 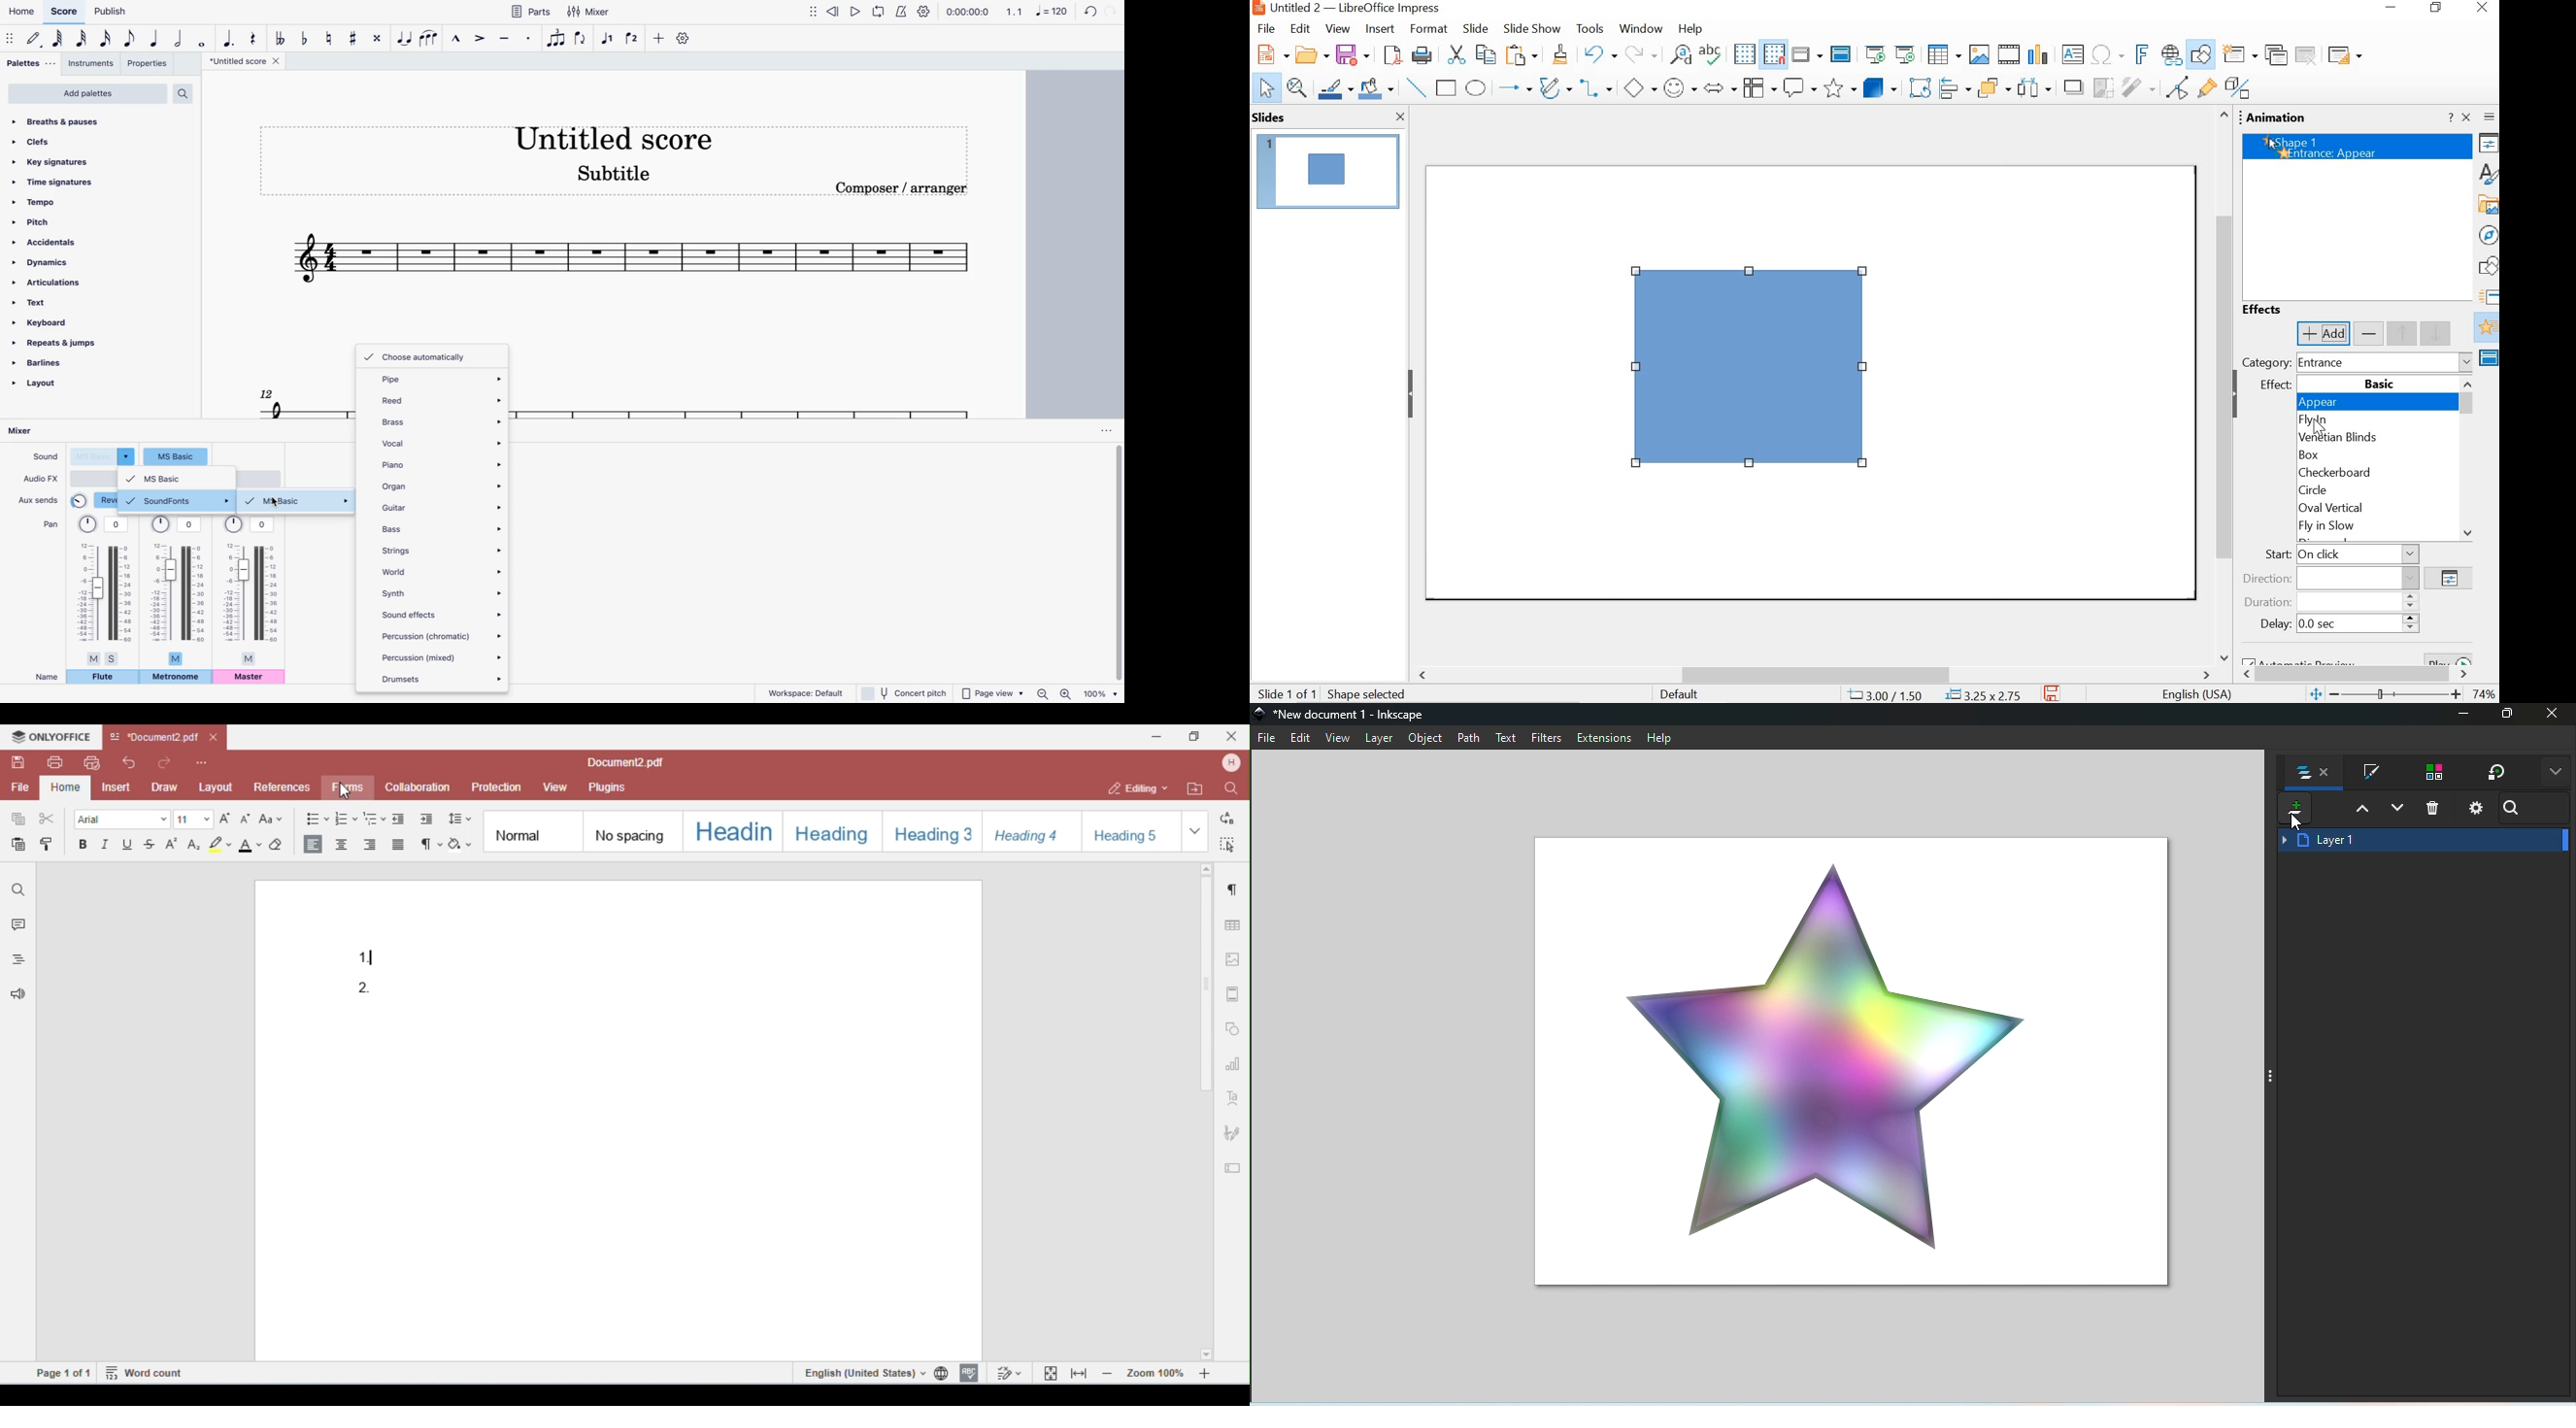 I want to click on shapes, so click(x=2488, y=267).